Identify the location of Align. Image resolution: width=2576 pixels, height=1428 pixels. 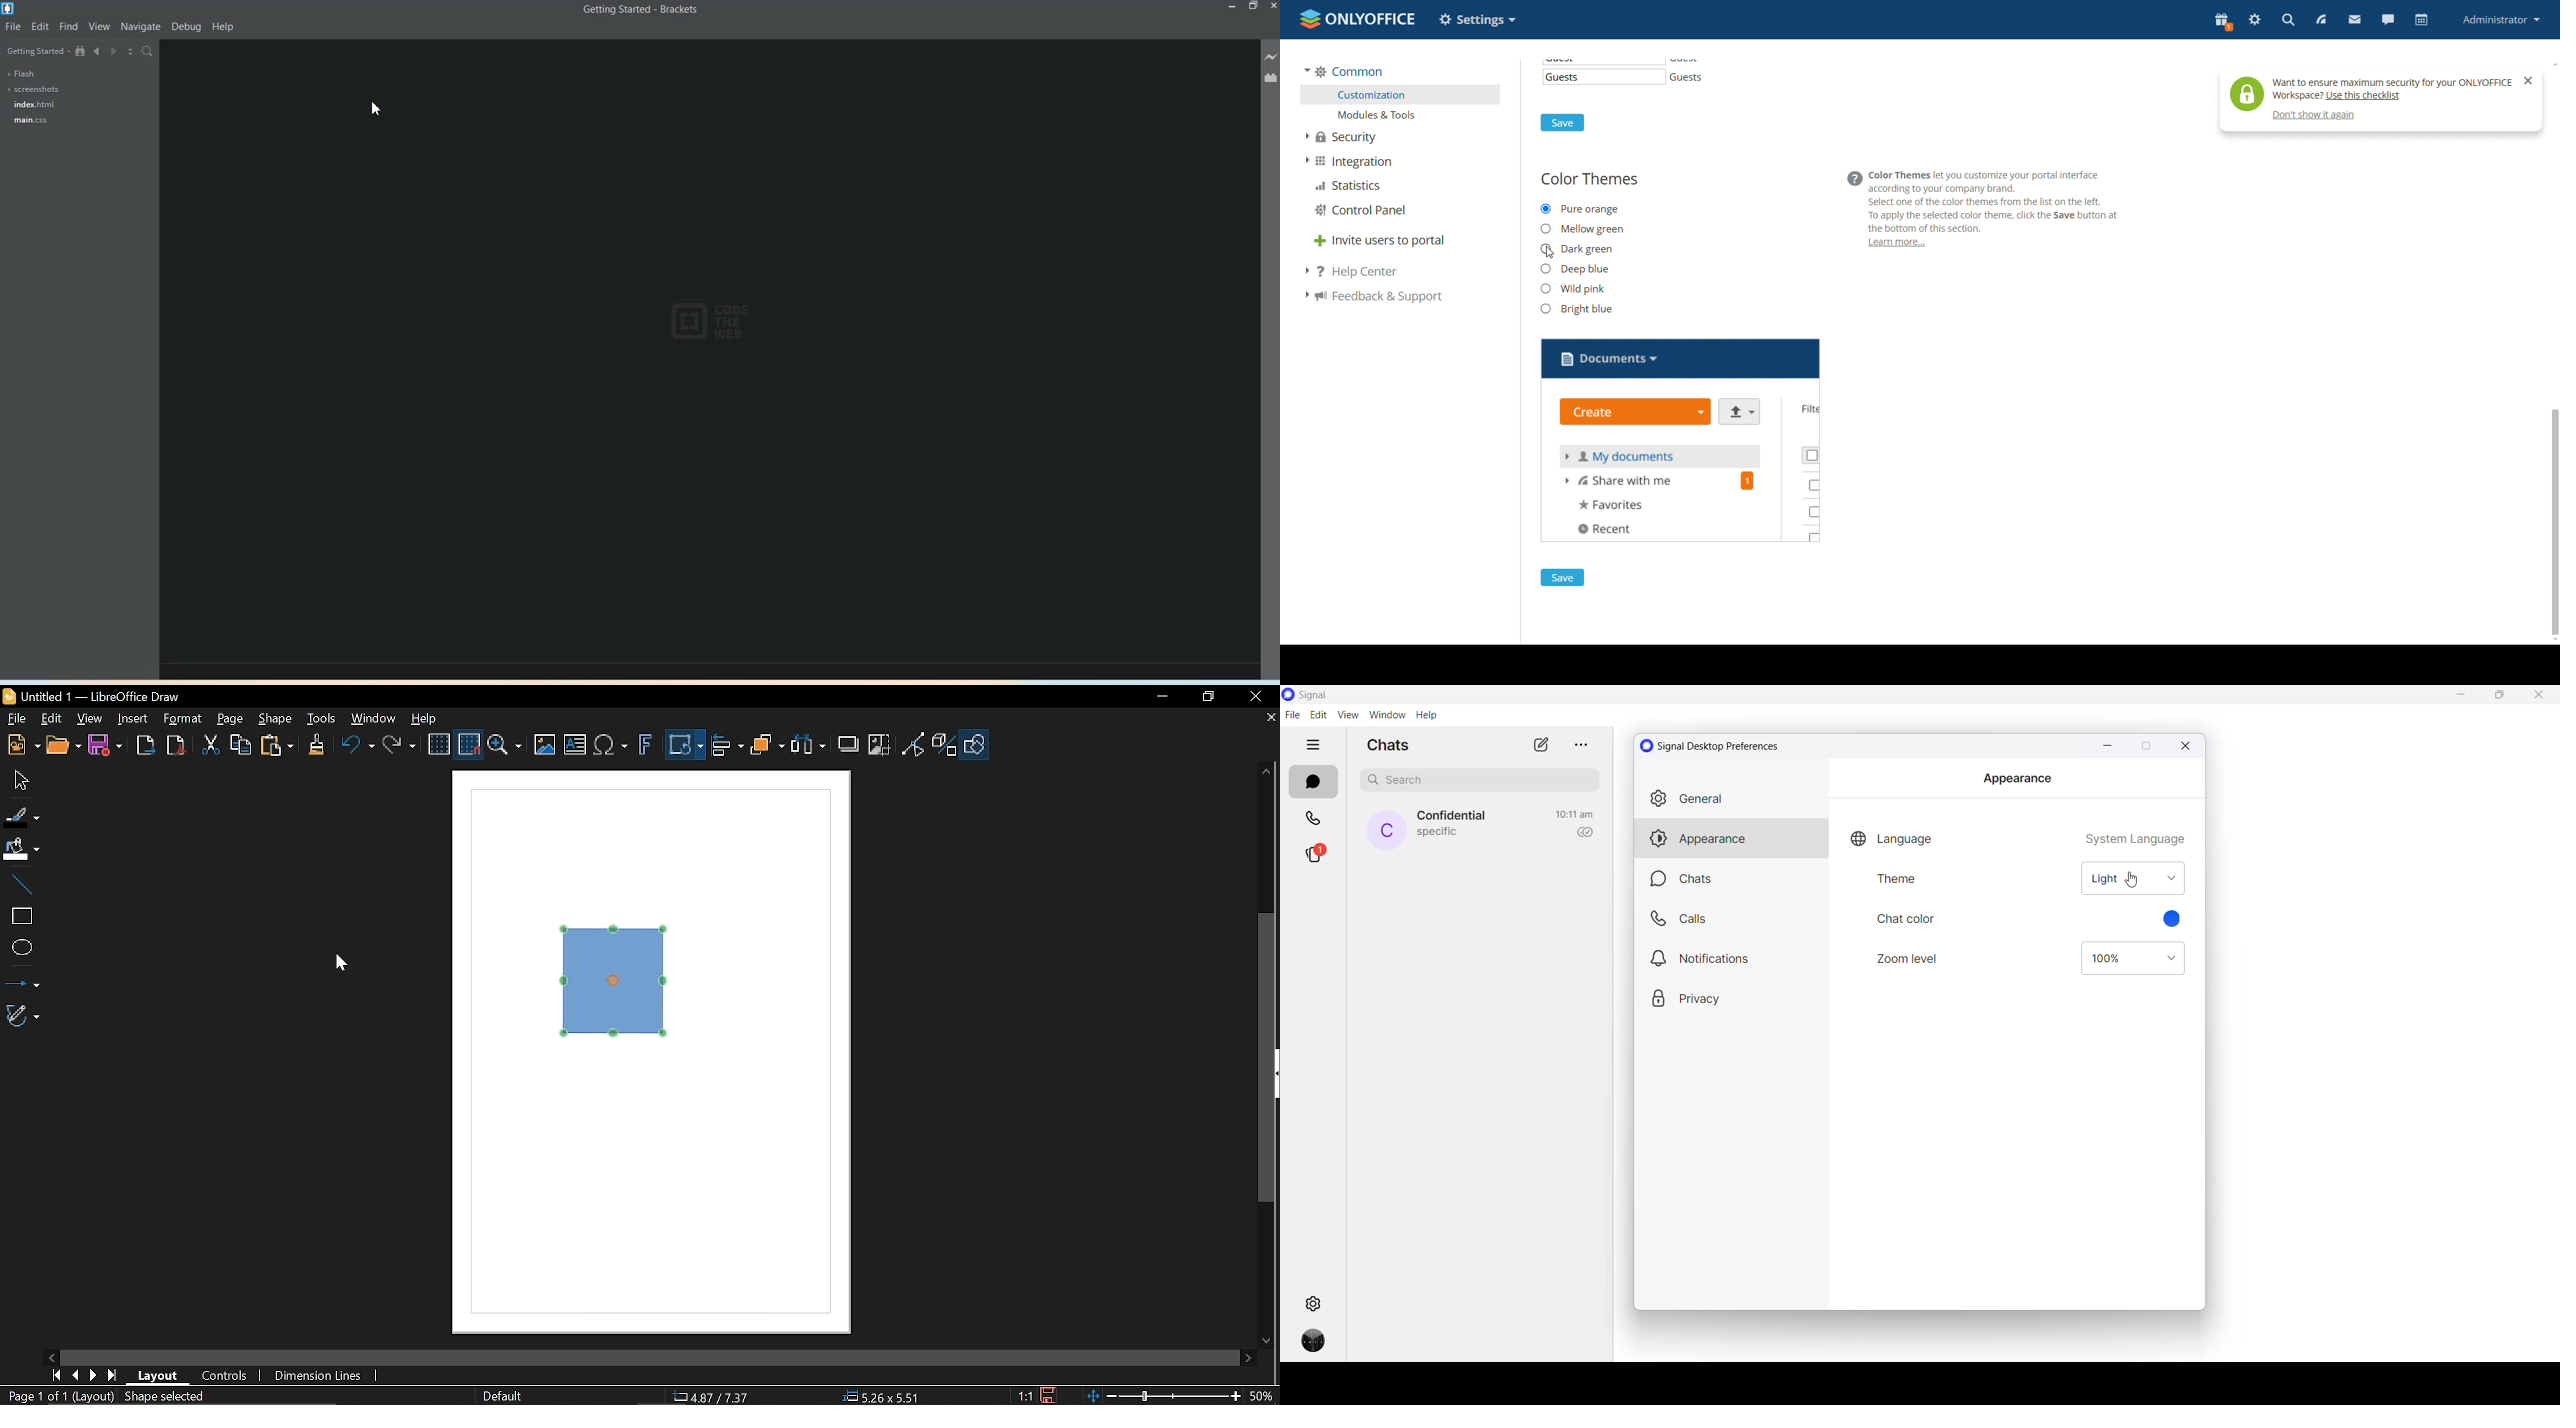
(727, 745).